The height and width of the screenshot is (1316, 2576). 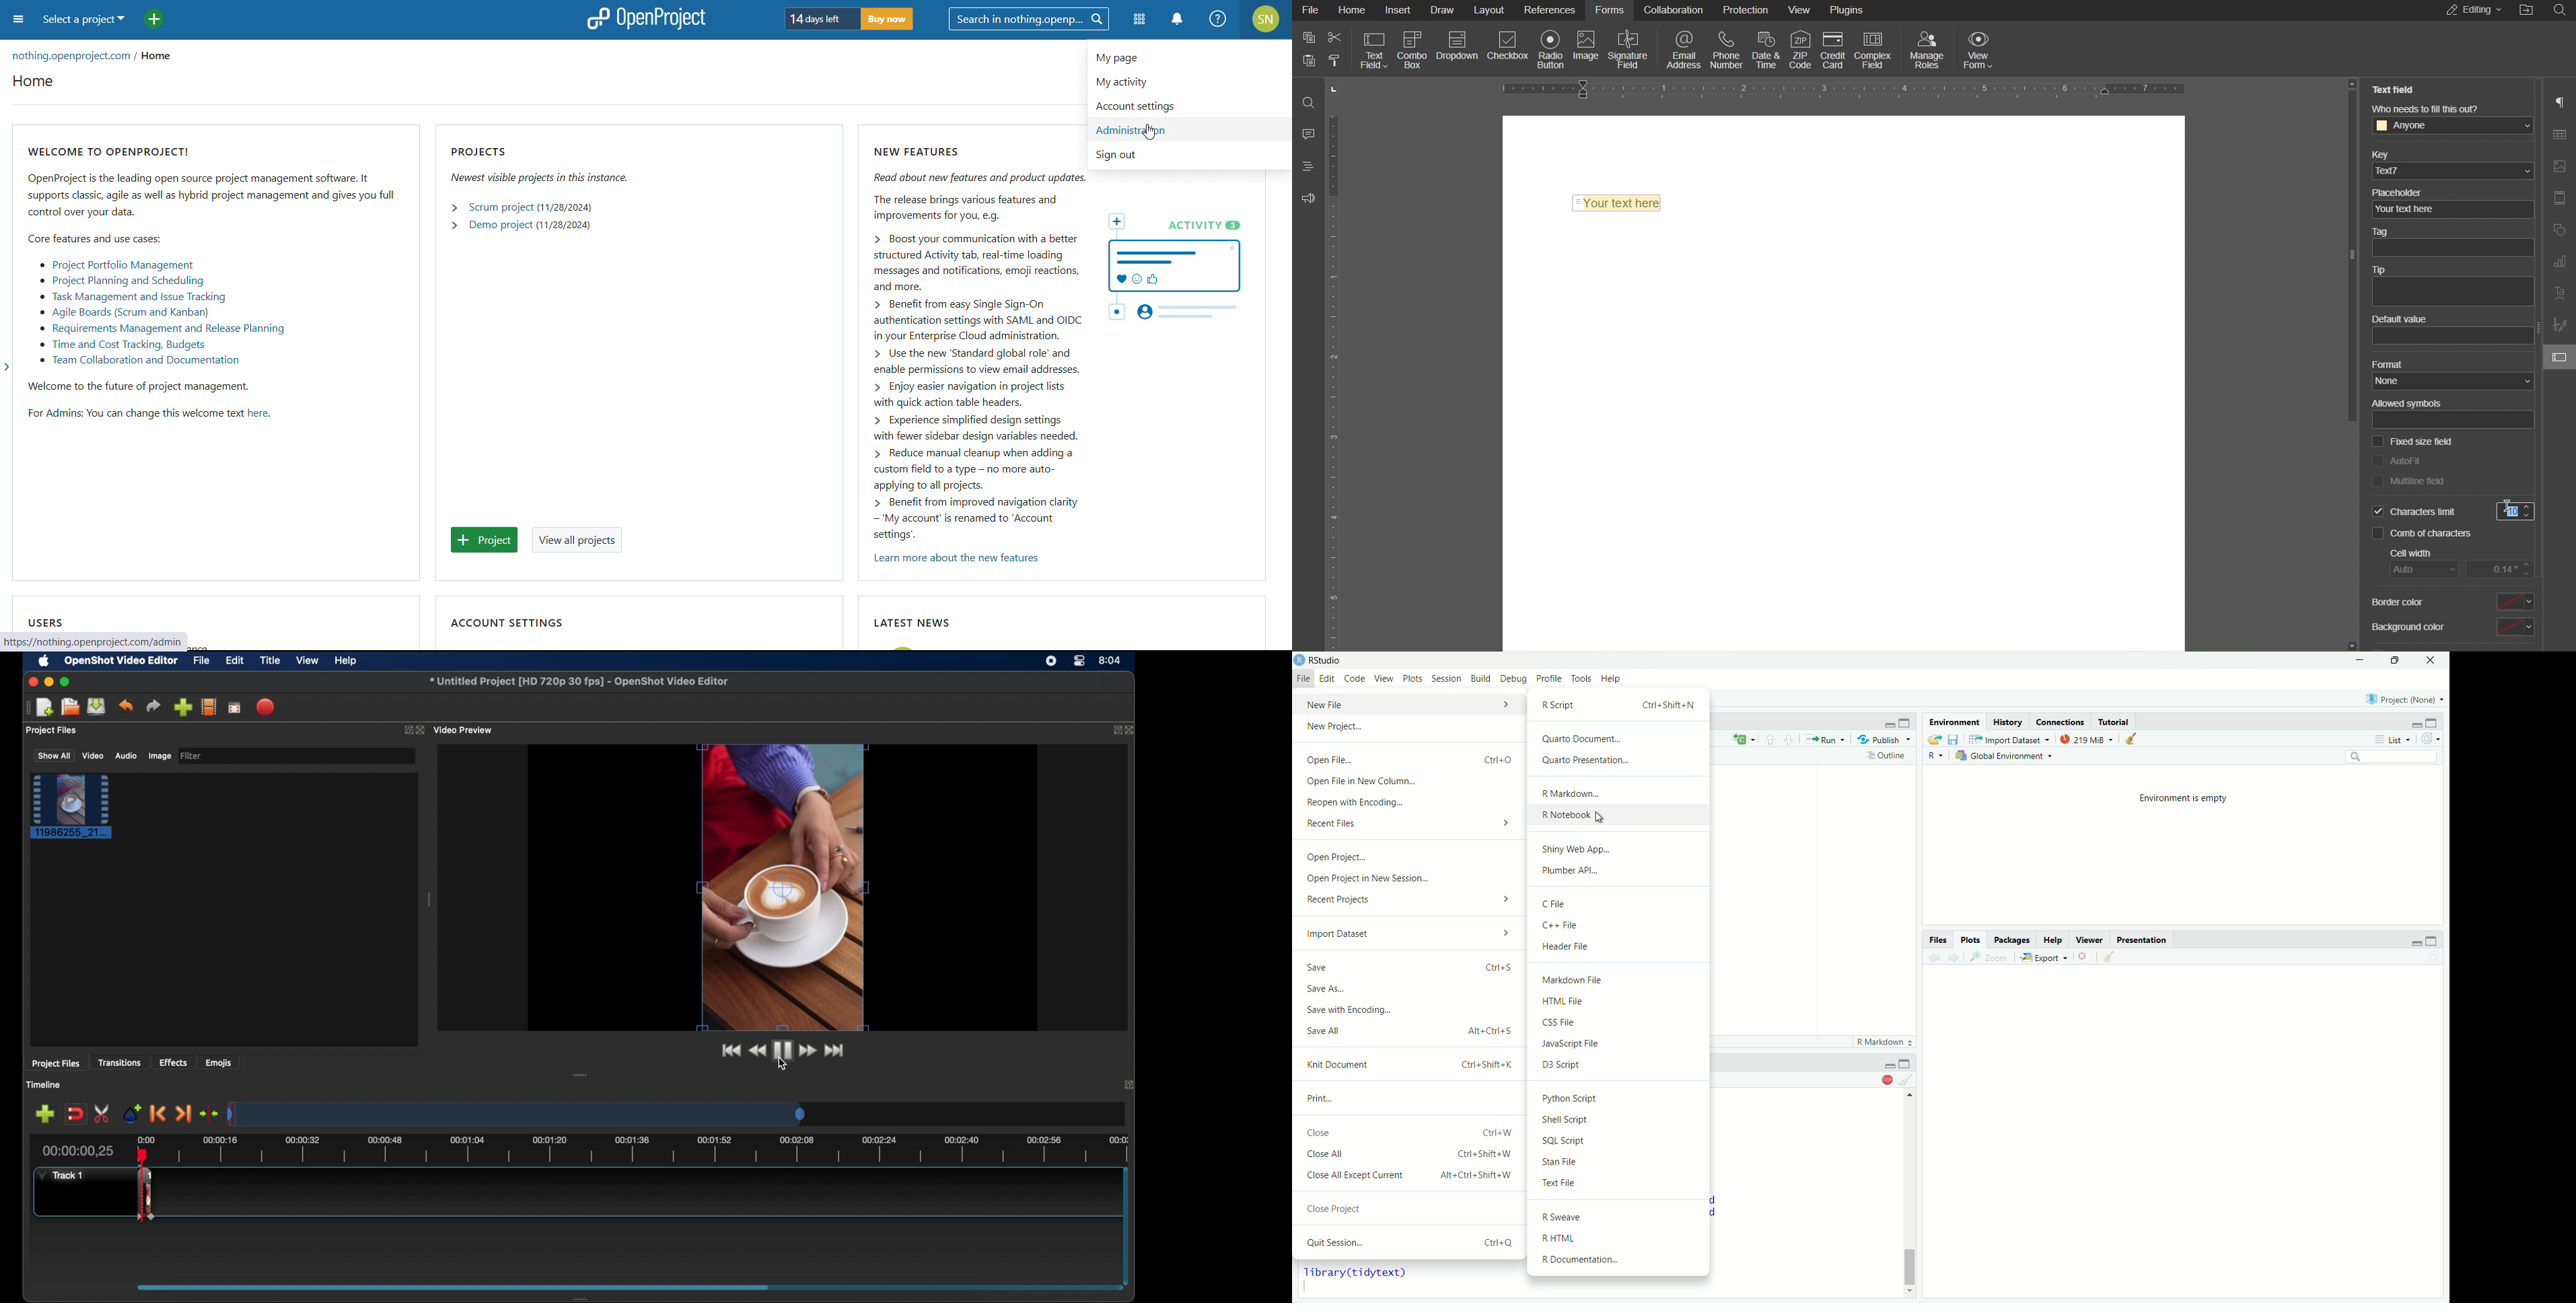 What do you see at coordinates (1789, 740) in the screenshot?
I see `go to next section` at bounding box center [1789, 740].